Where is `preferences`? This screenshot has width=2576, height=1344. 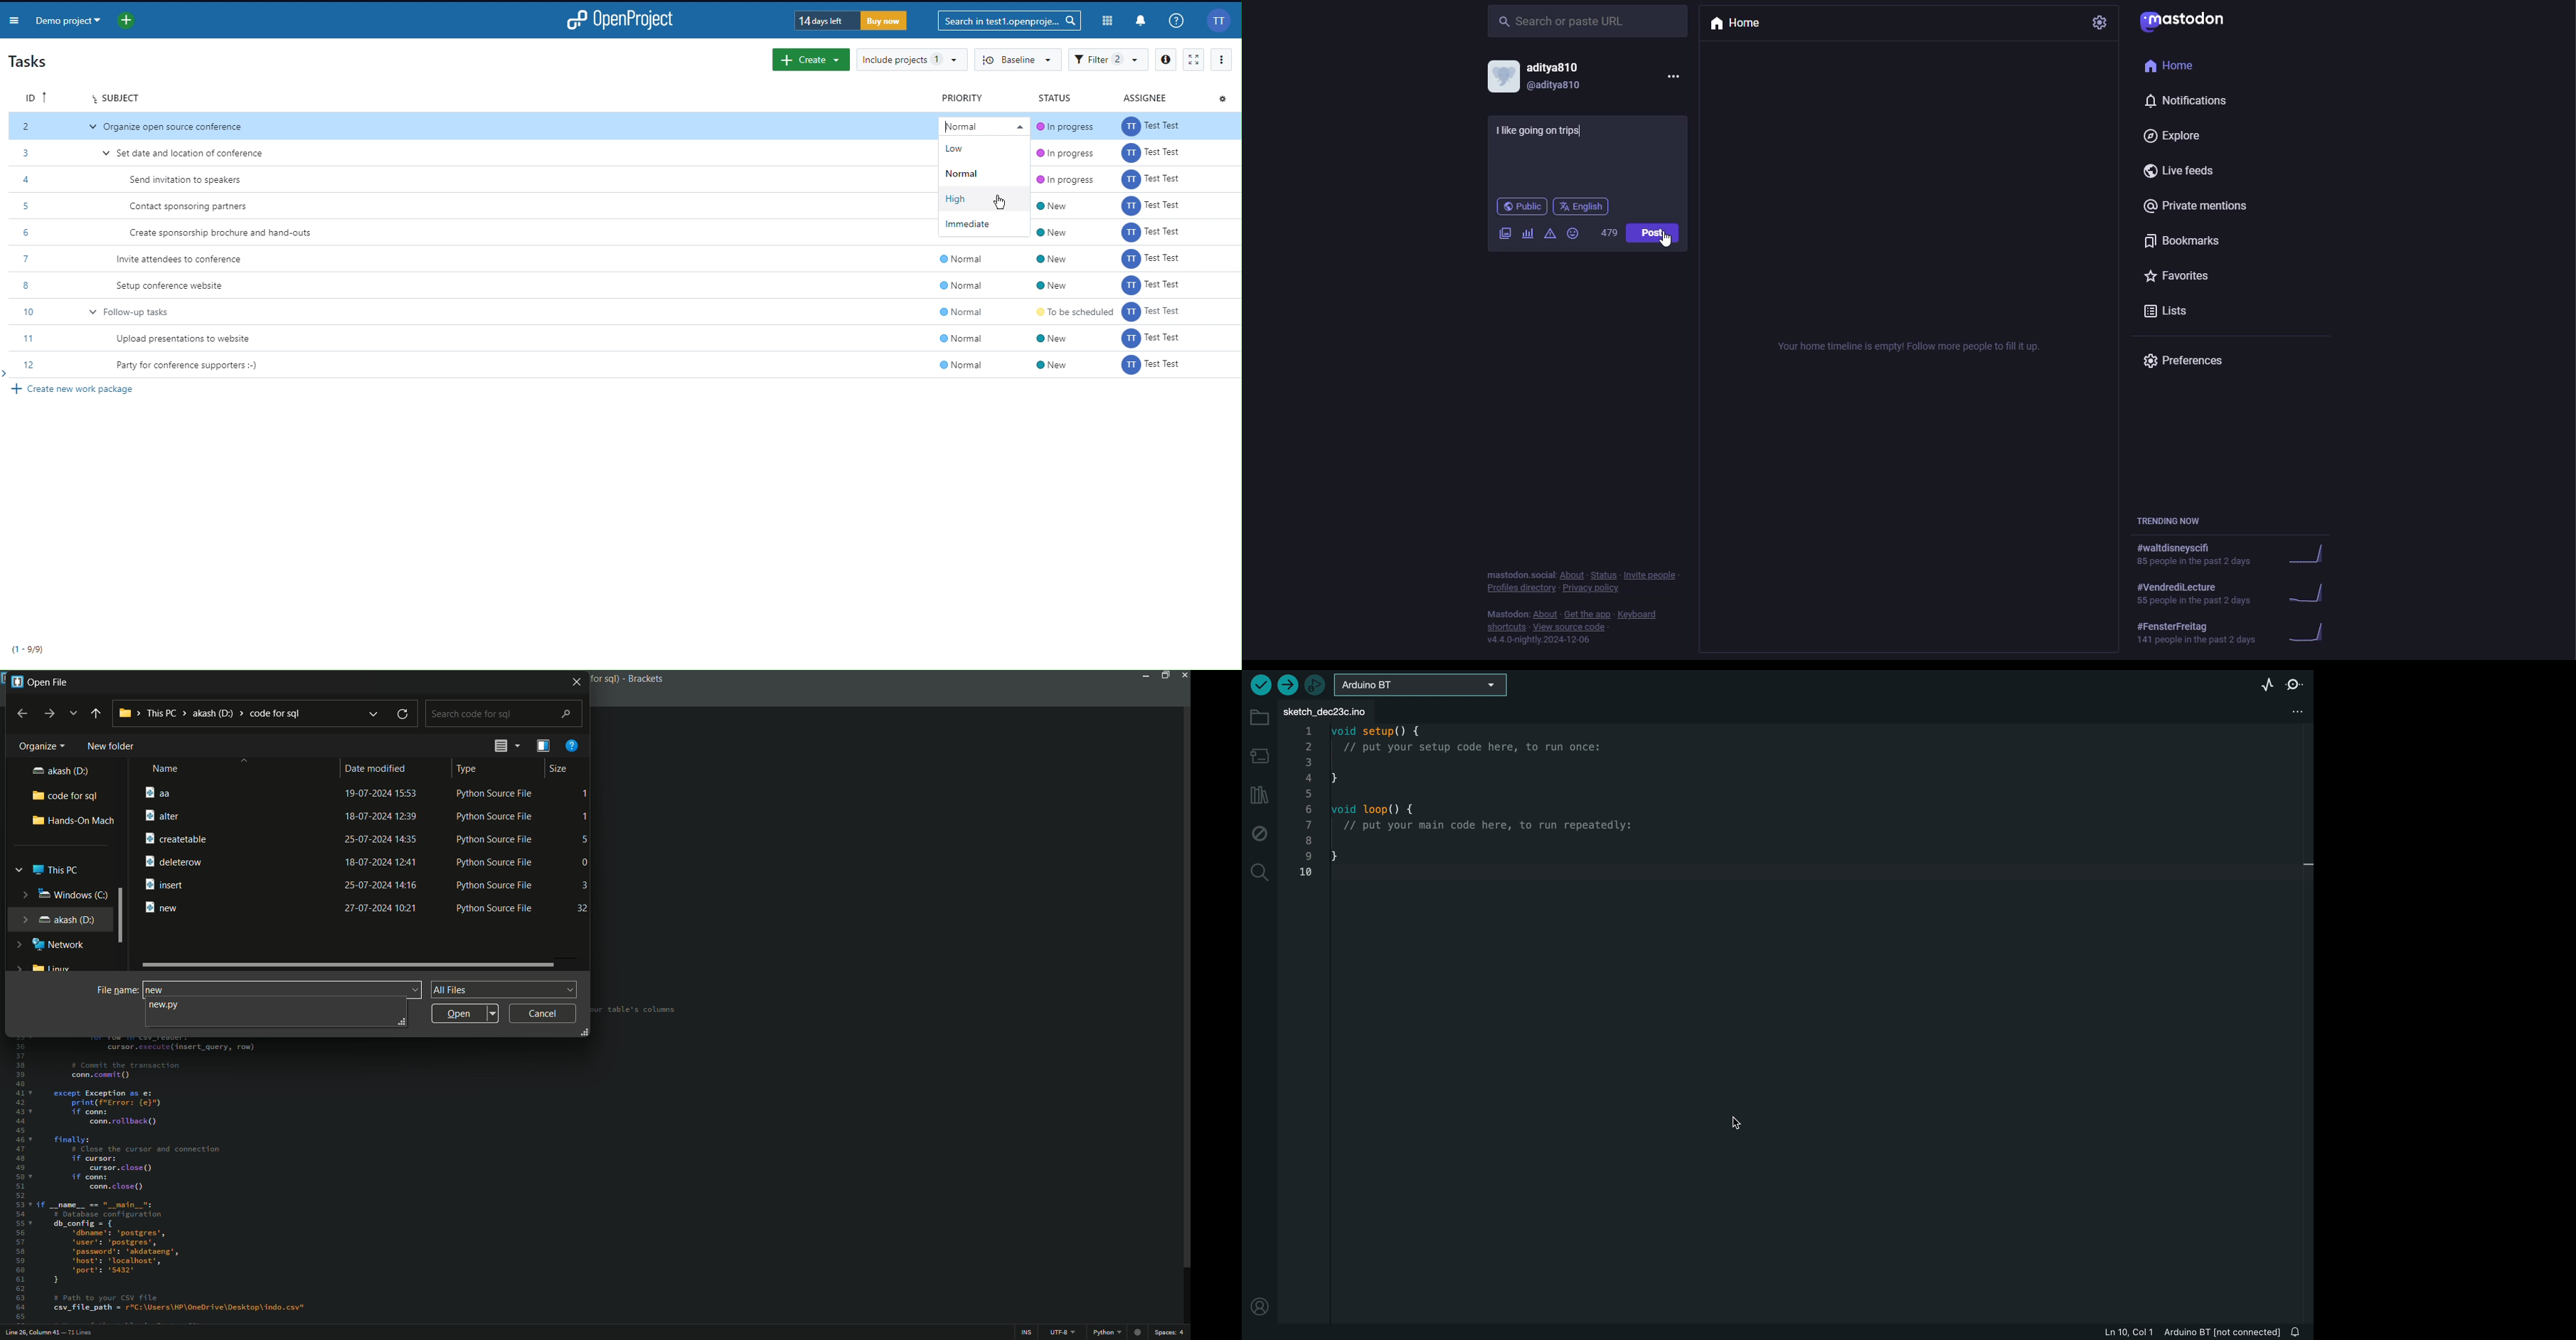 preferences is located at coordinates (2187, 364).